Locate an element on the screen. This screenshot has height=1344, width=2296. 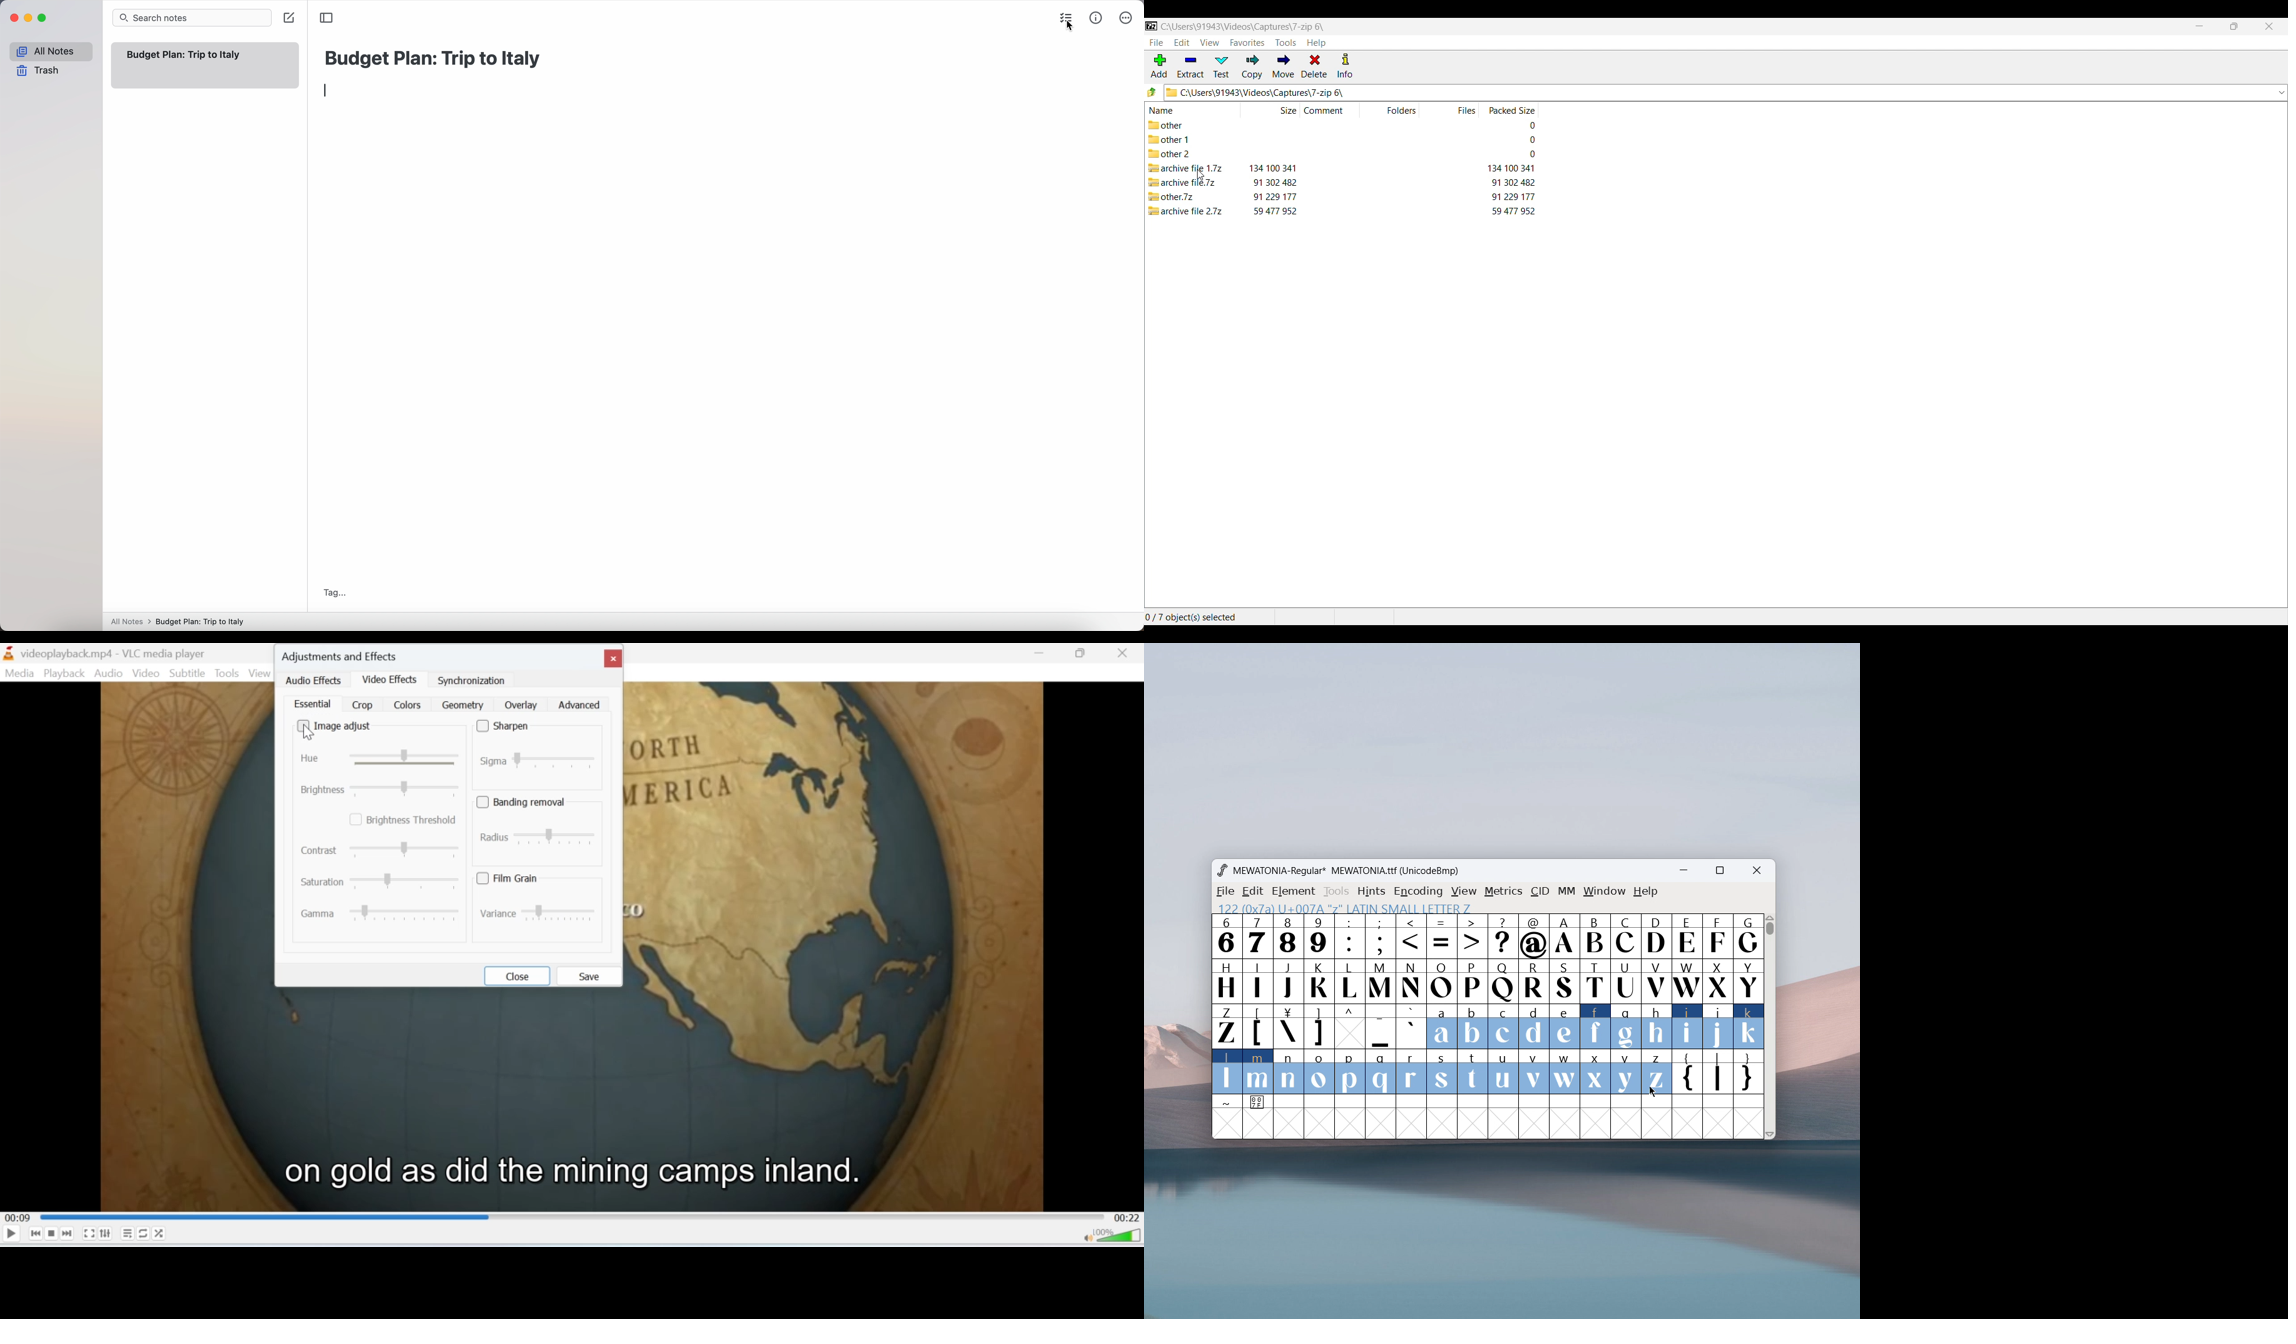
` is located at coordinates (1411, 1027).